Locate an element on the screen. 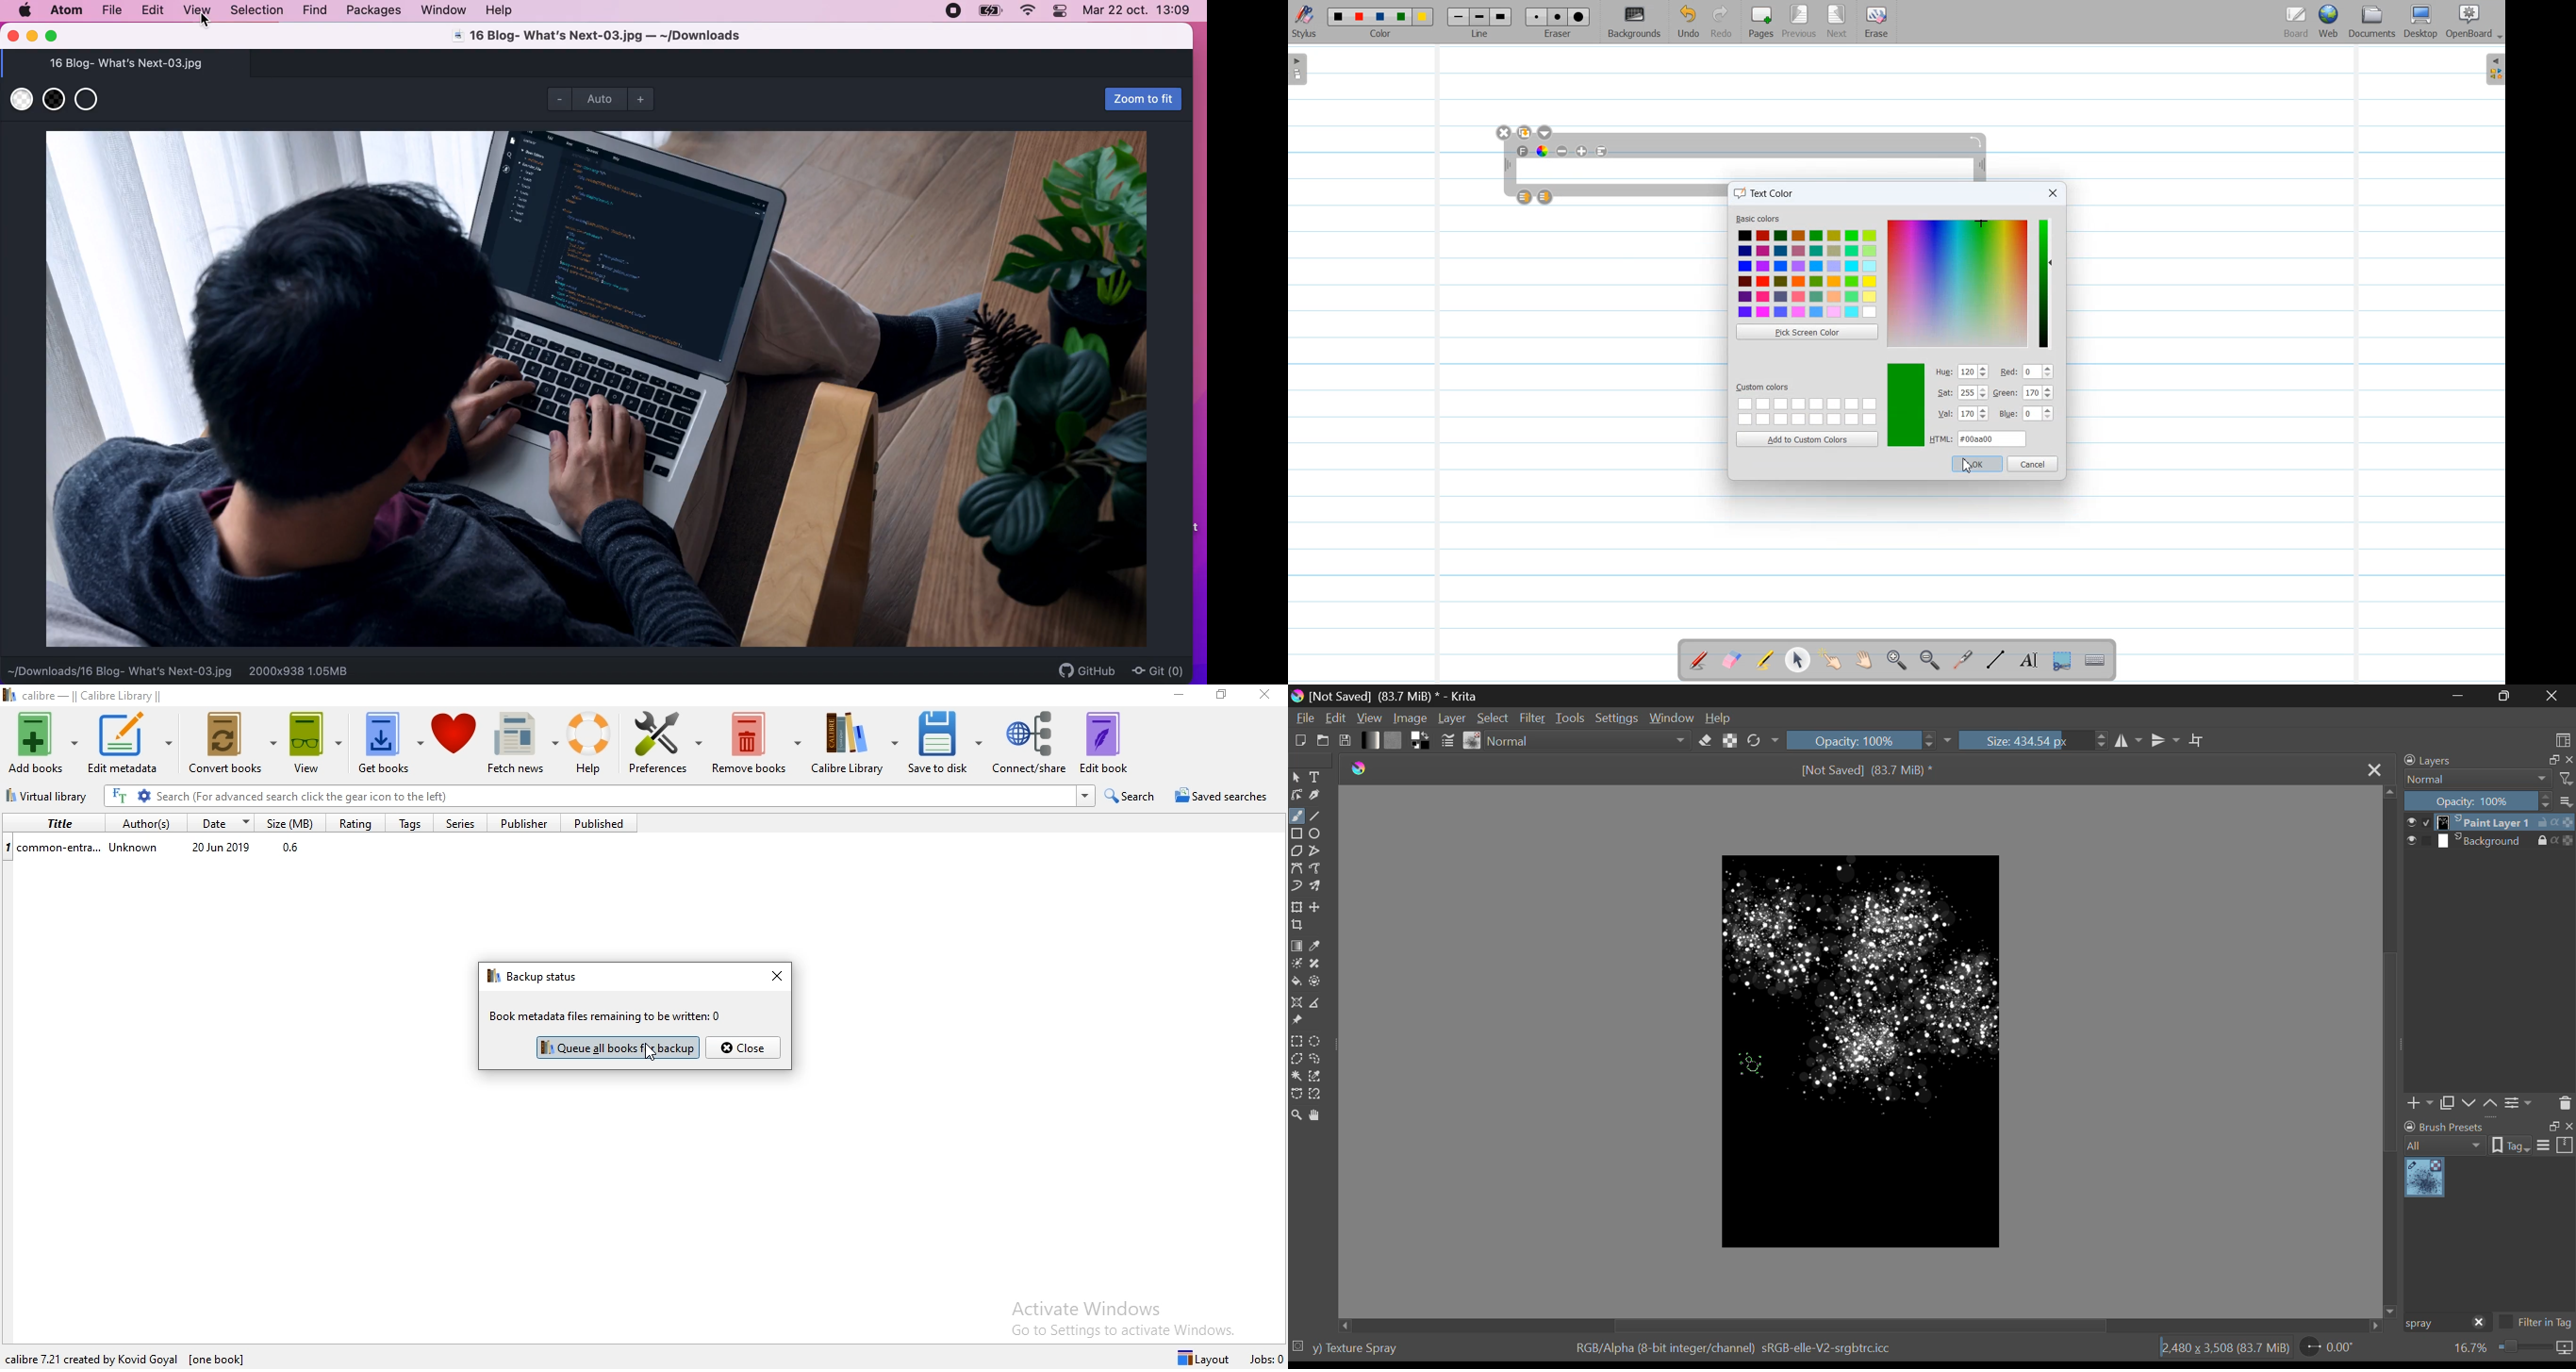 The image size is (2576, 1372). [Not Saved] (69.2 MiB) * is located at coordinates (1868, 772).